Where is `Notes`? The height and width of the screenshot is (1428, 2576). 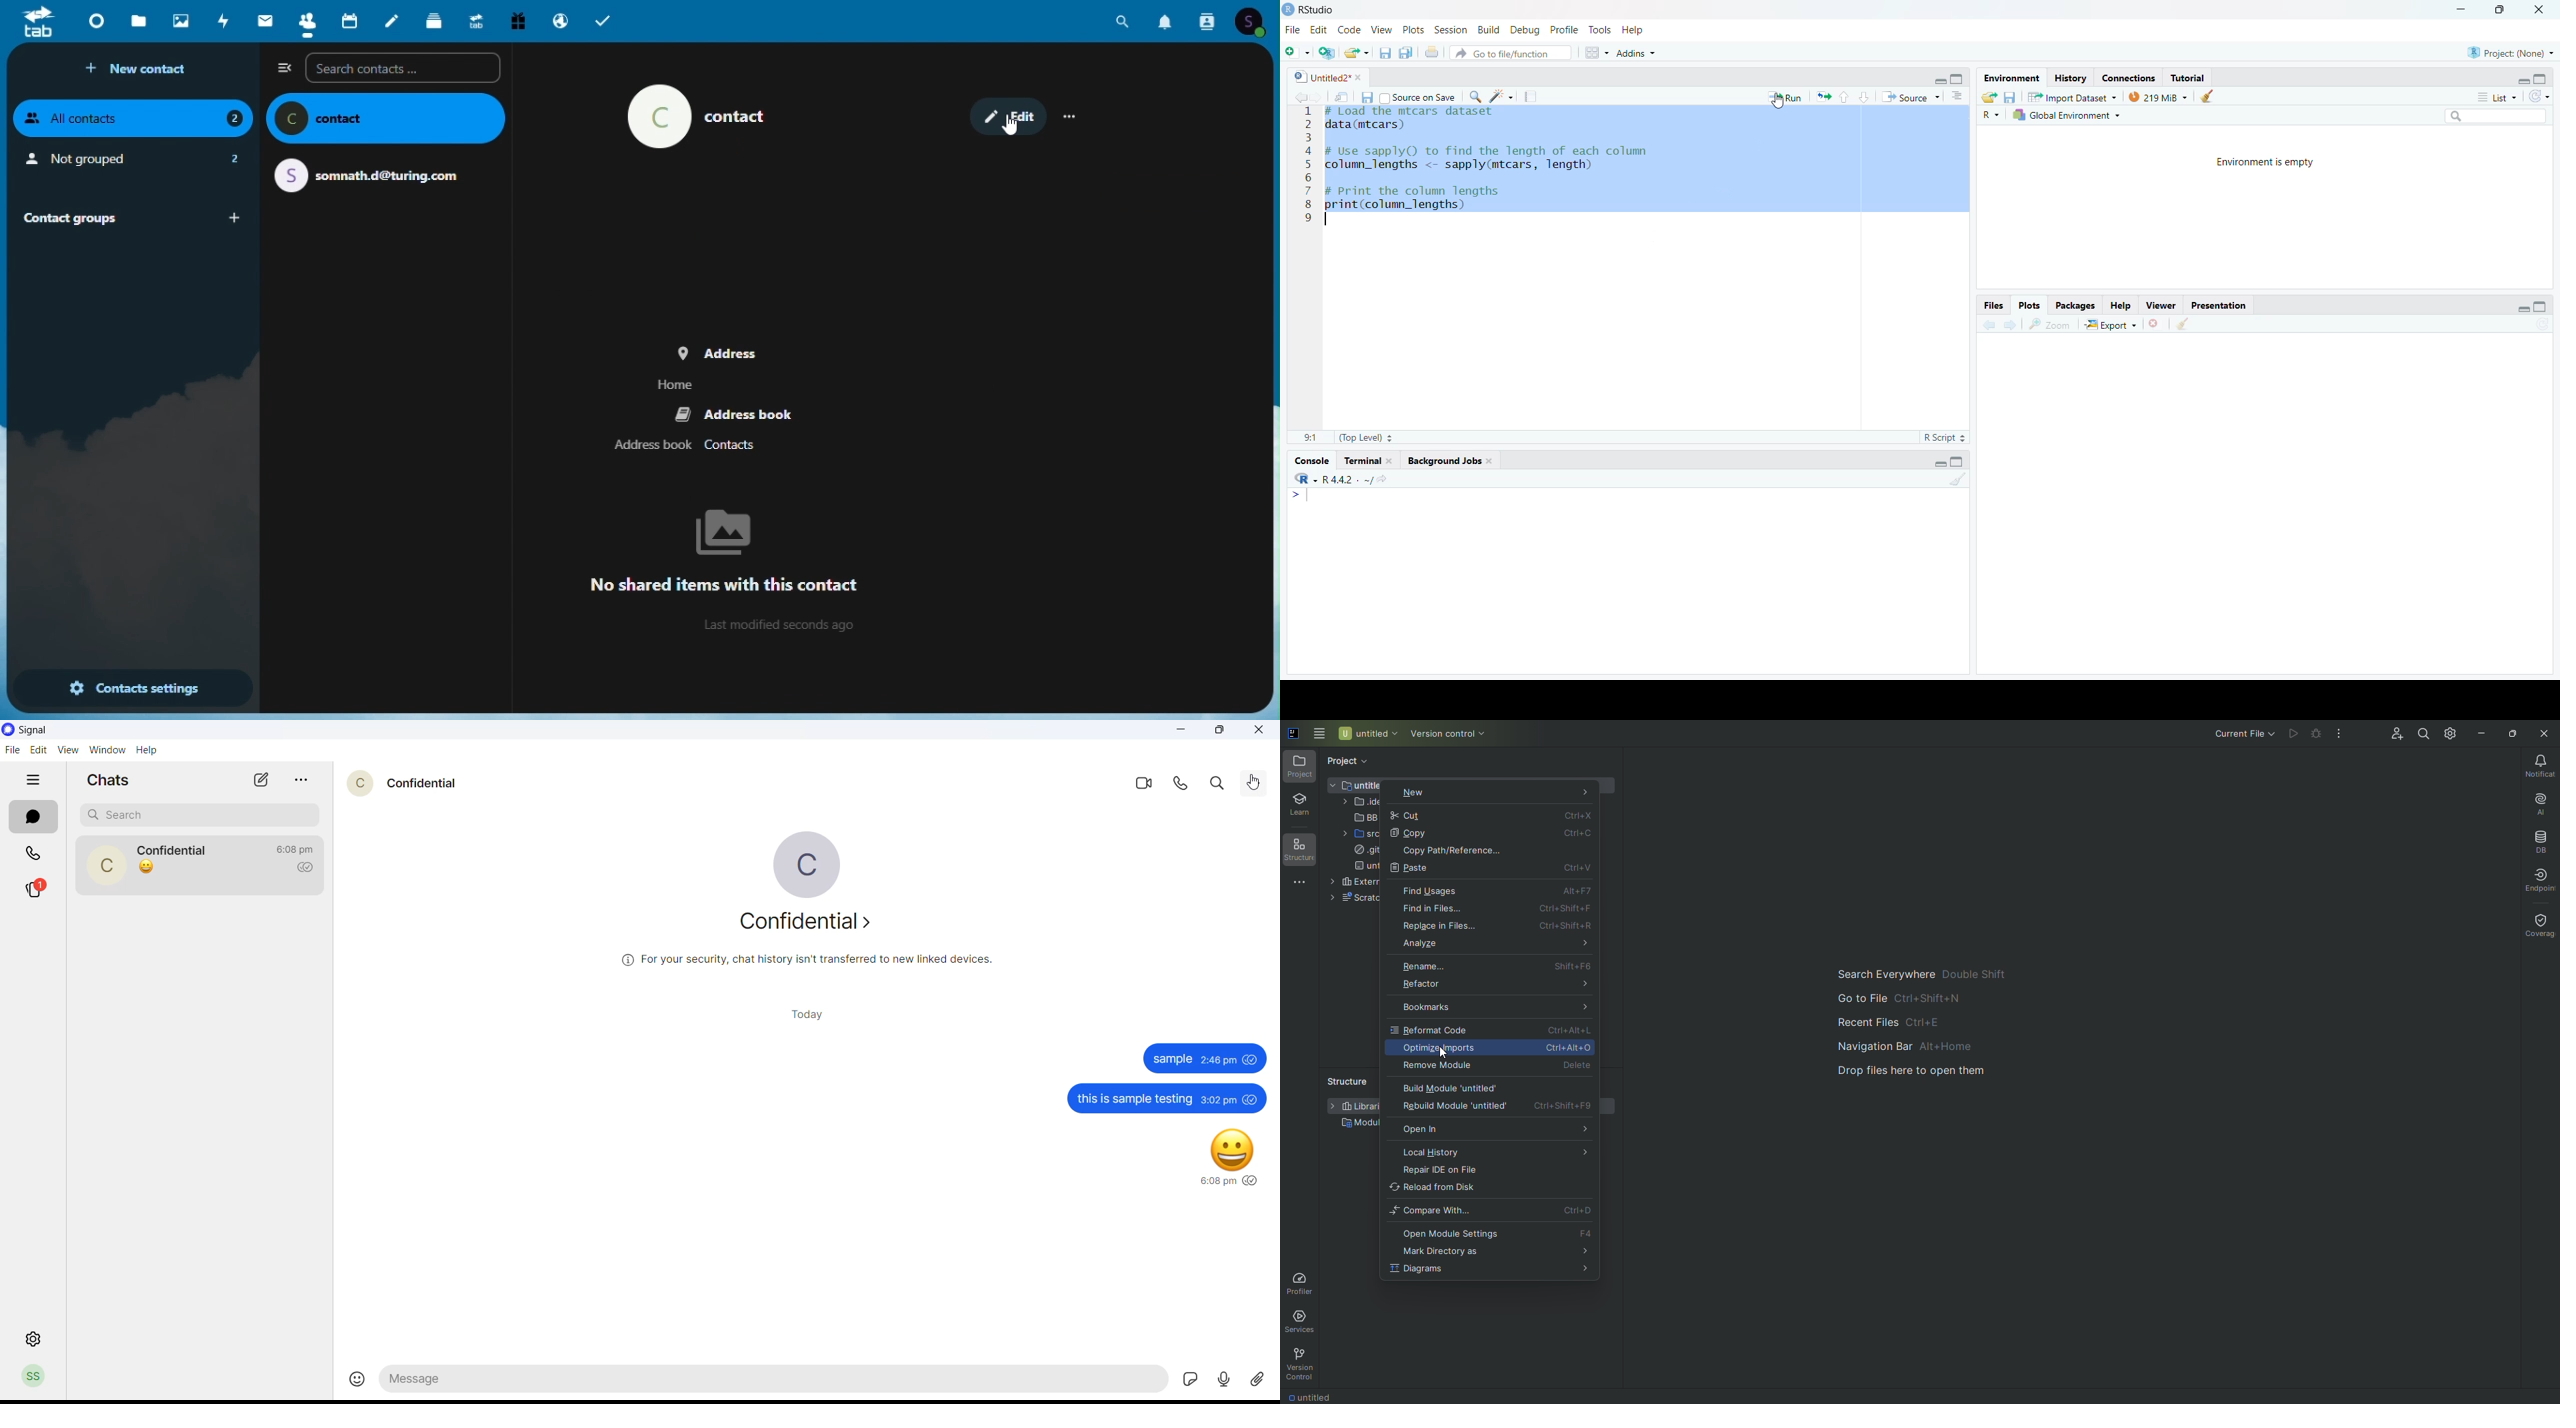
Notes is located at coordinates (395, 23).